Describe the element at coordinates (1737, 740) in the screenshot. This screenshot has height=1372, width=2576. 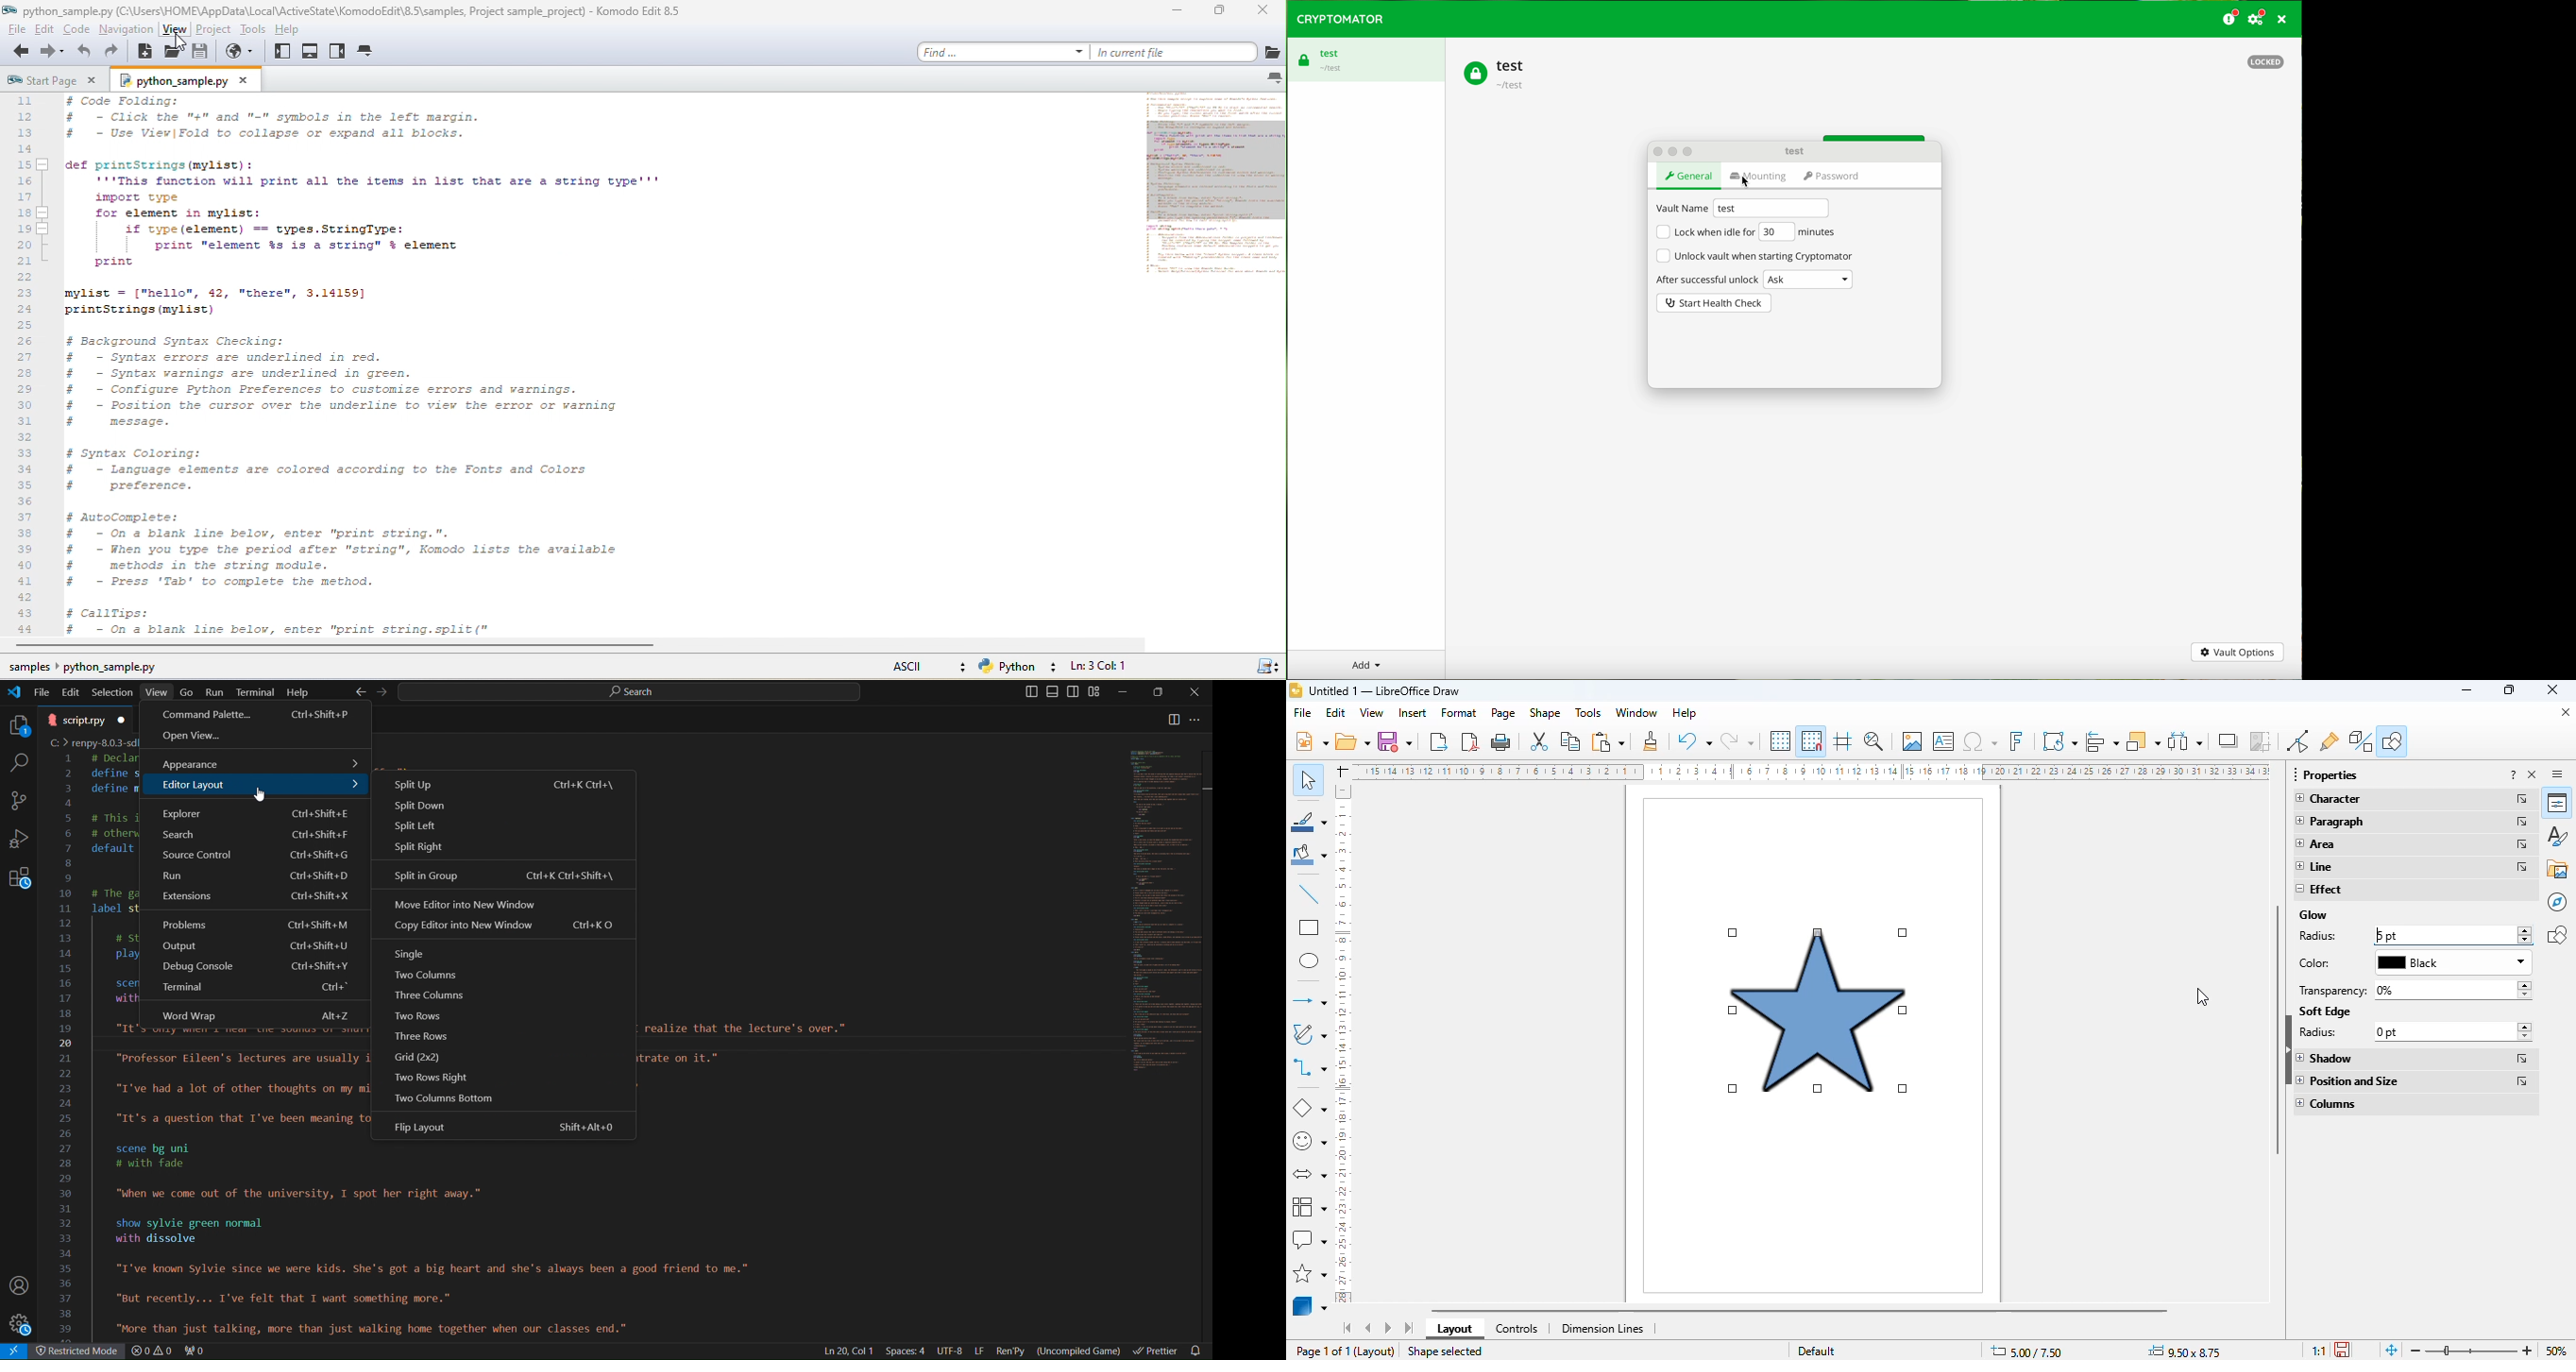
I see `redo` at that location.